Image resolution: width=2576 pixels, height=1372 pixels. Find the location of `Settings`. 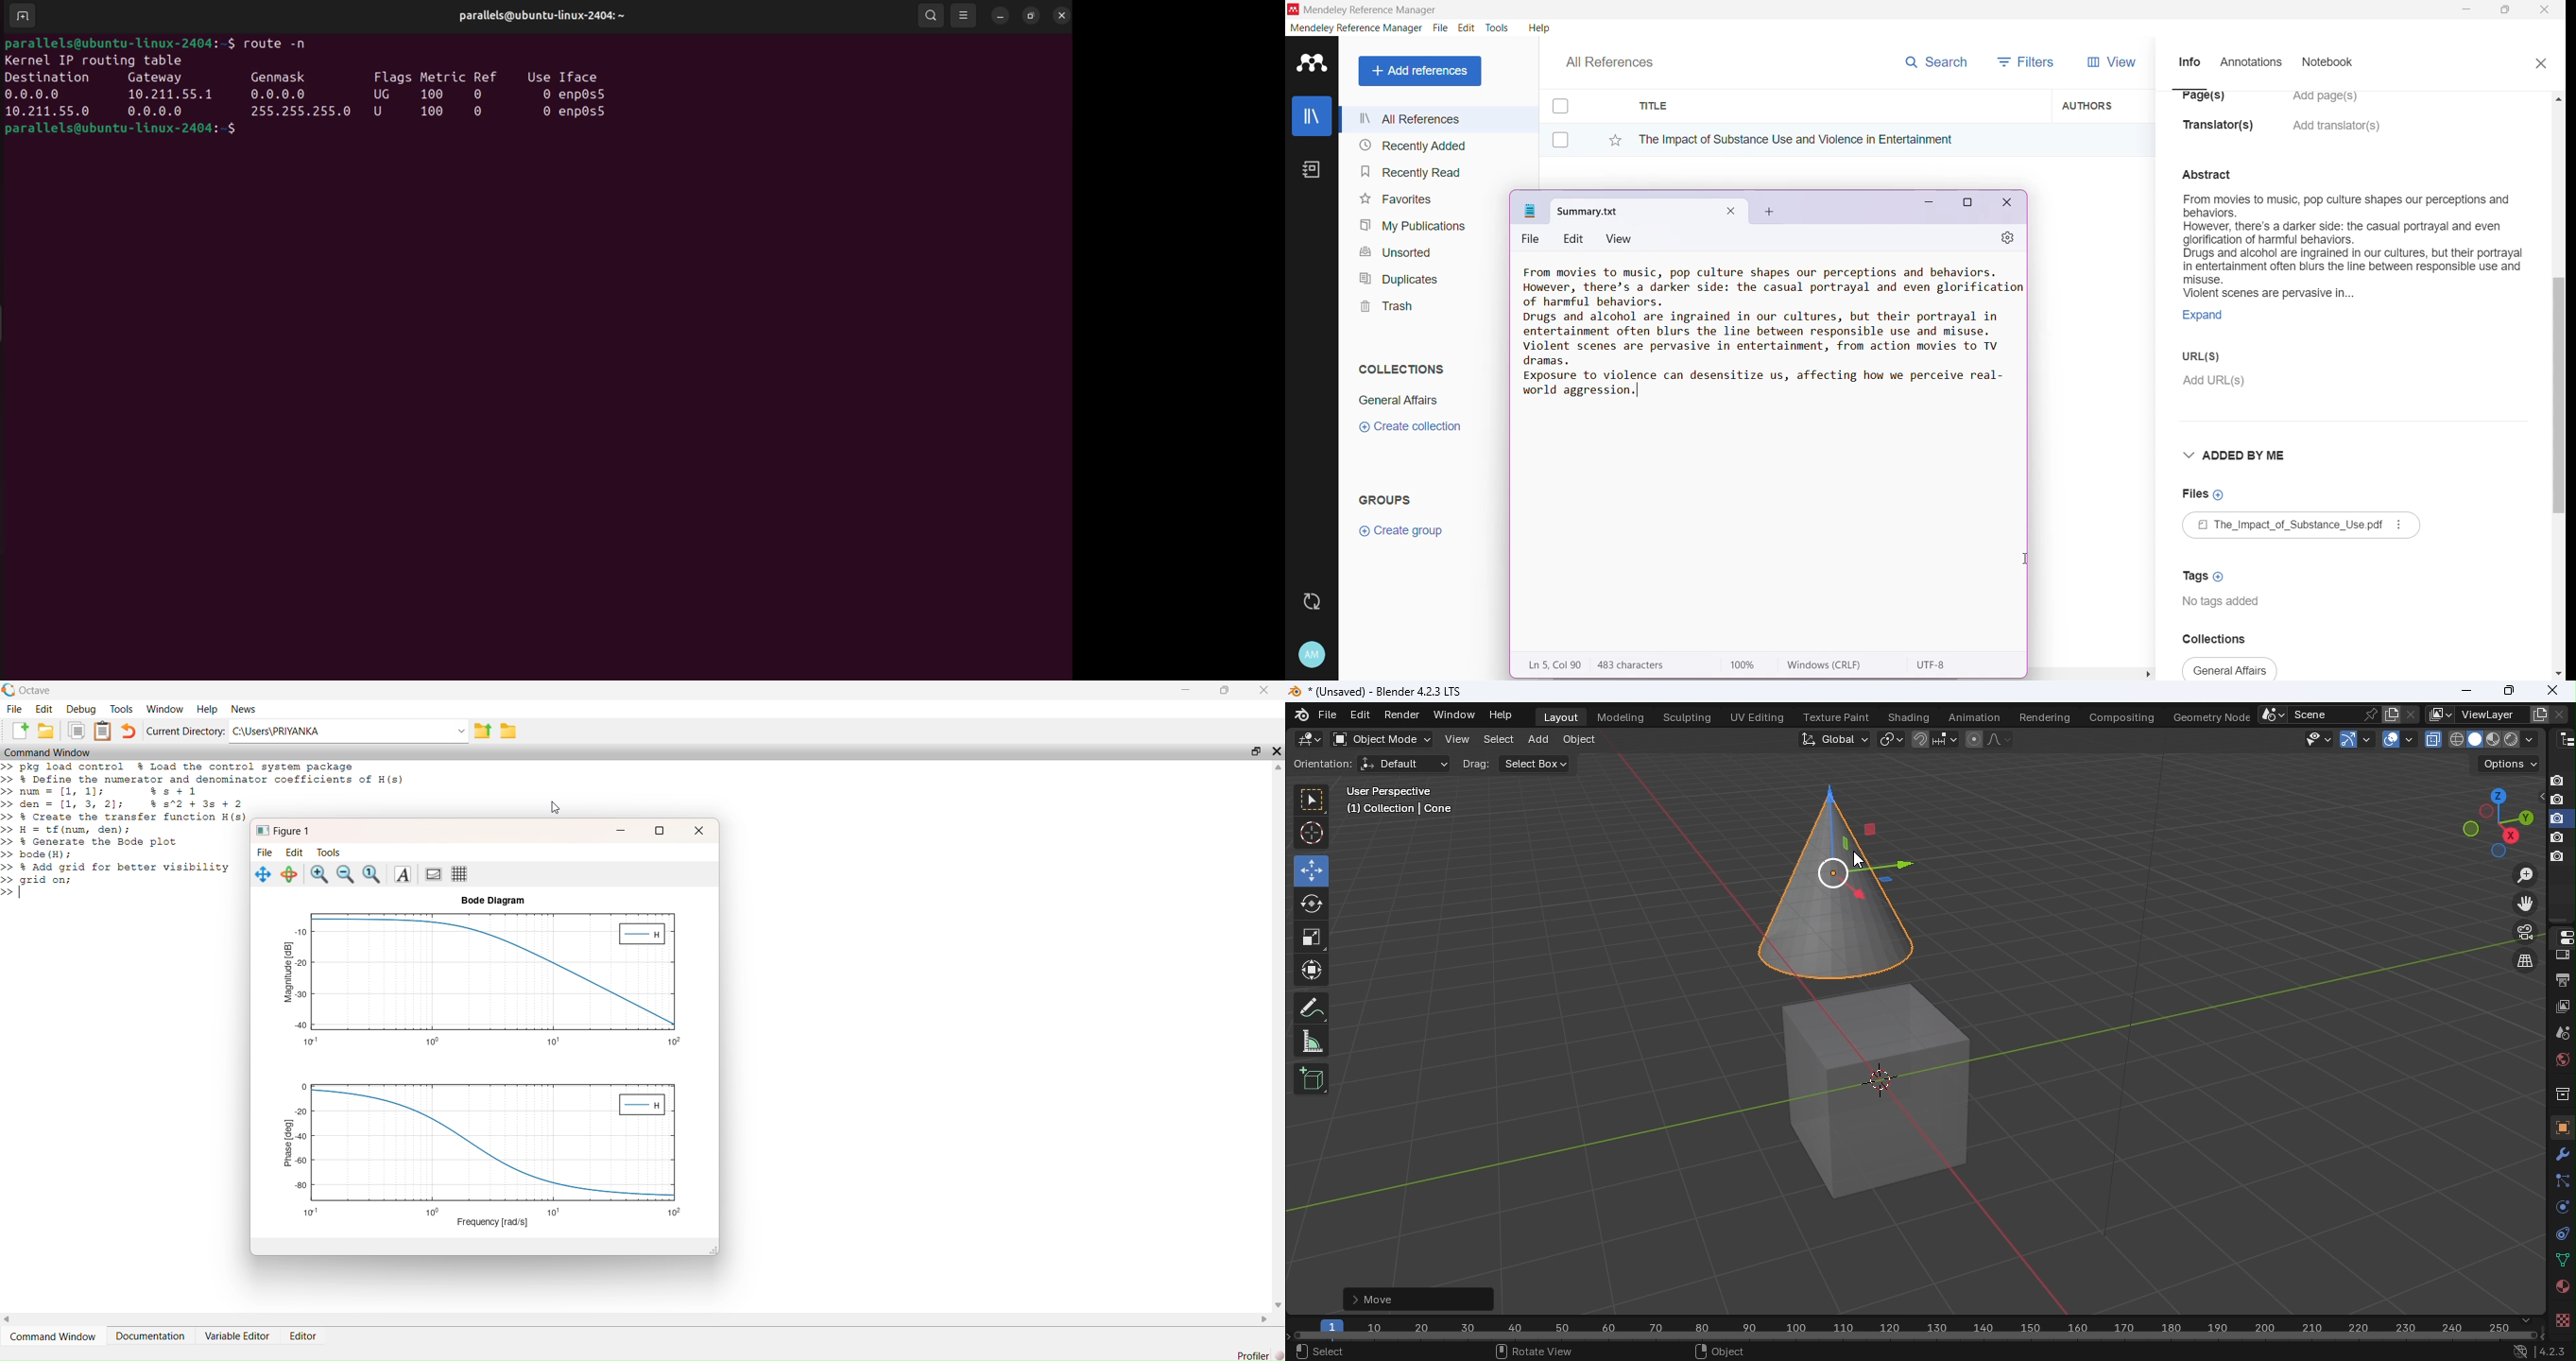

Settings is located at coordinates (2002, 239).